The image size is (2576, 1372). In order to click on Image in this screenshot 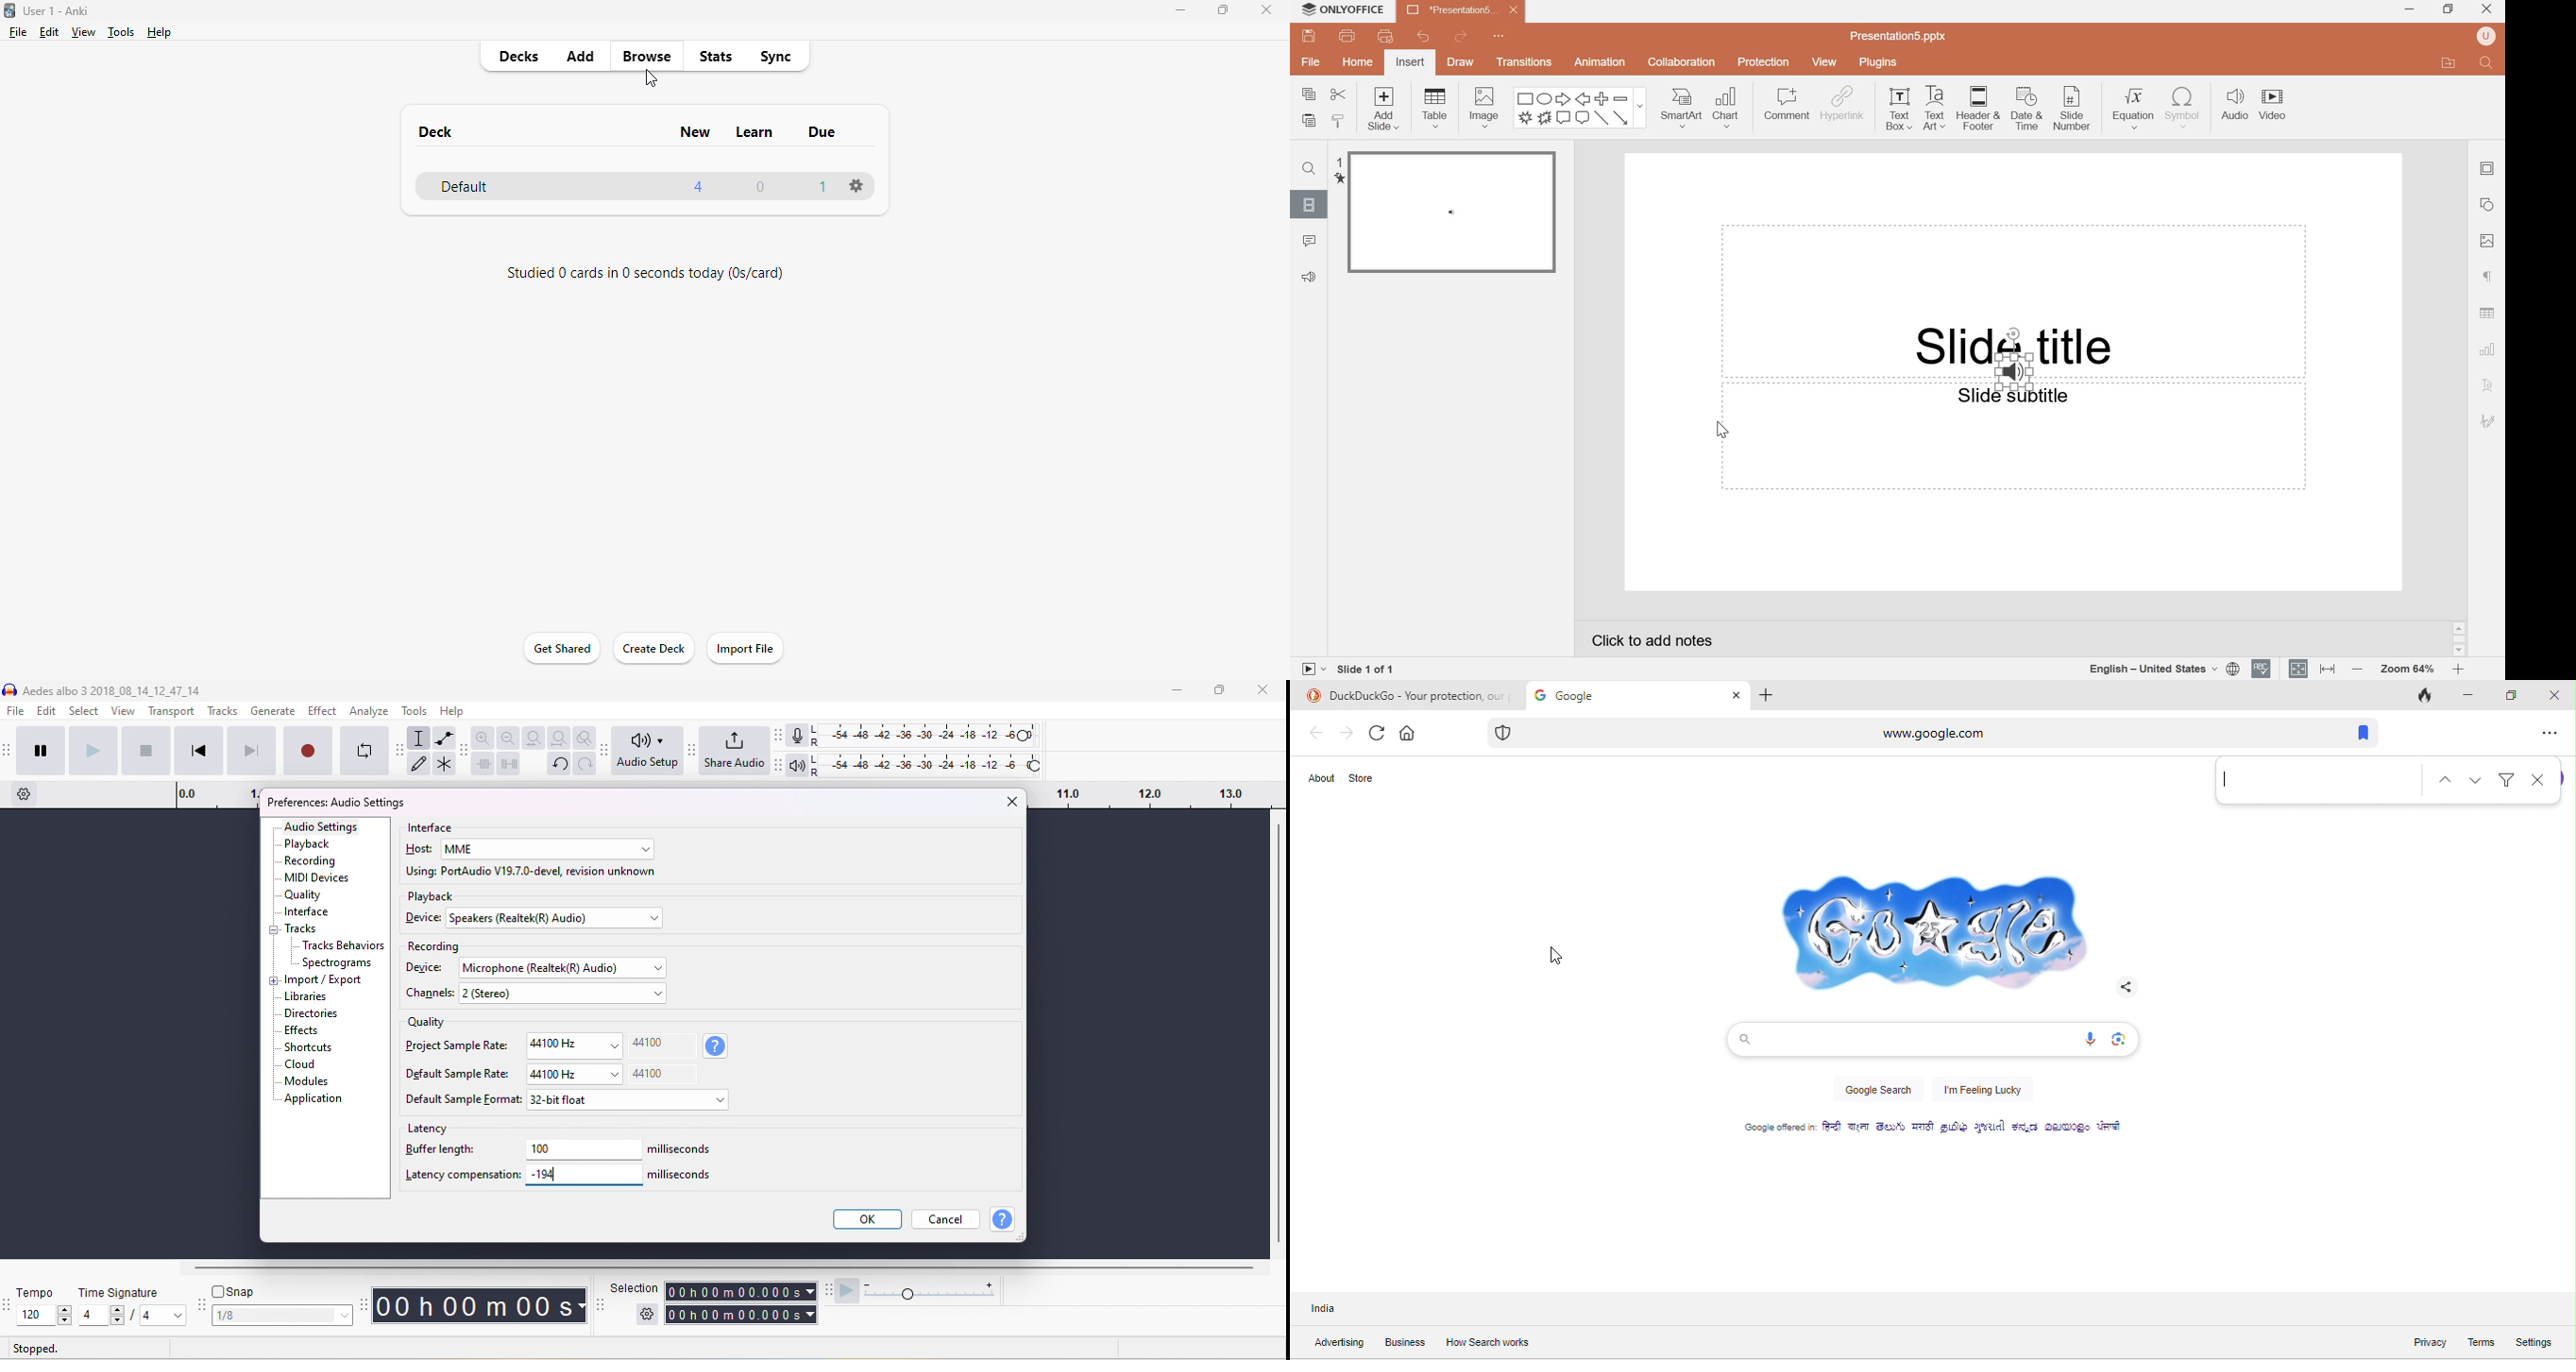, I will do `click(1484, 109)`.